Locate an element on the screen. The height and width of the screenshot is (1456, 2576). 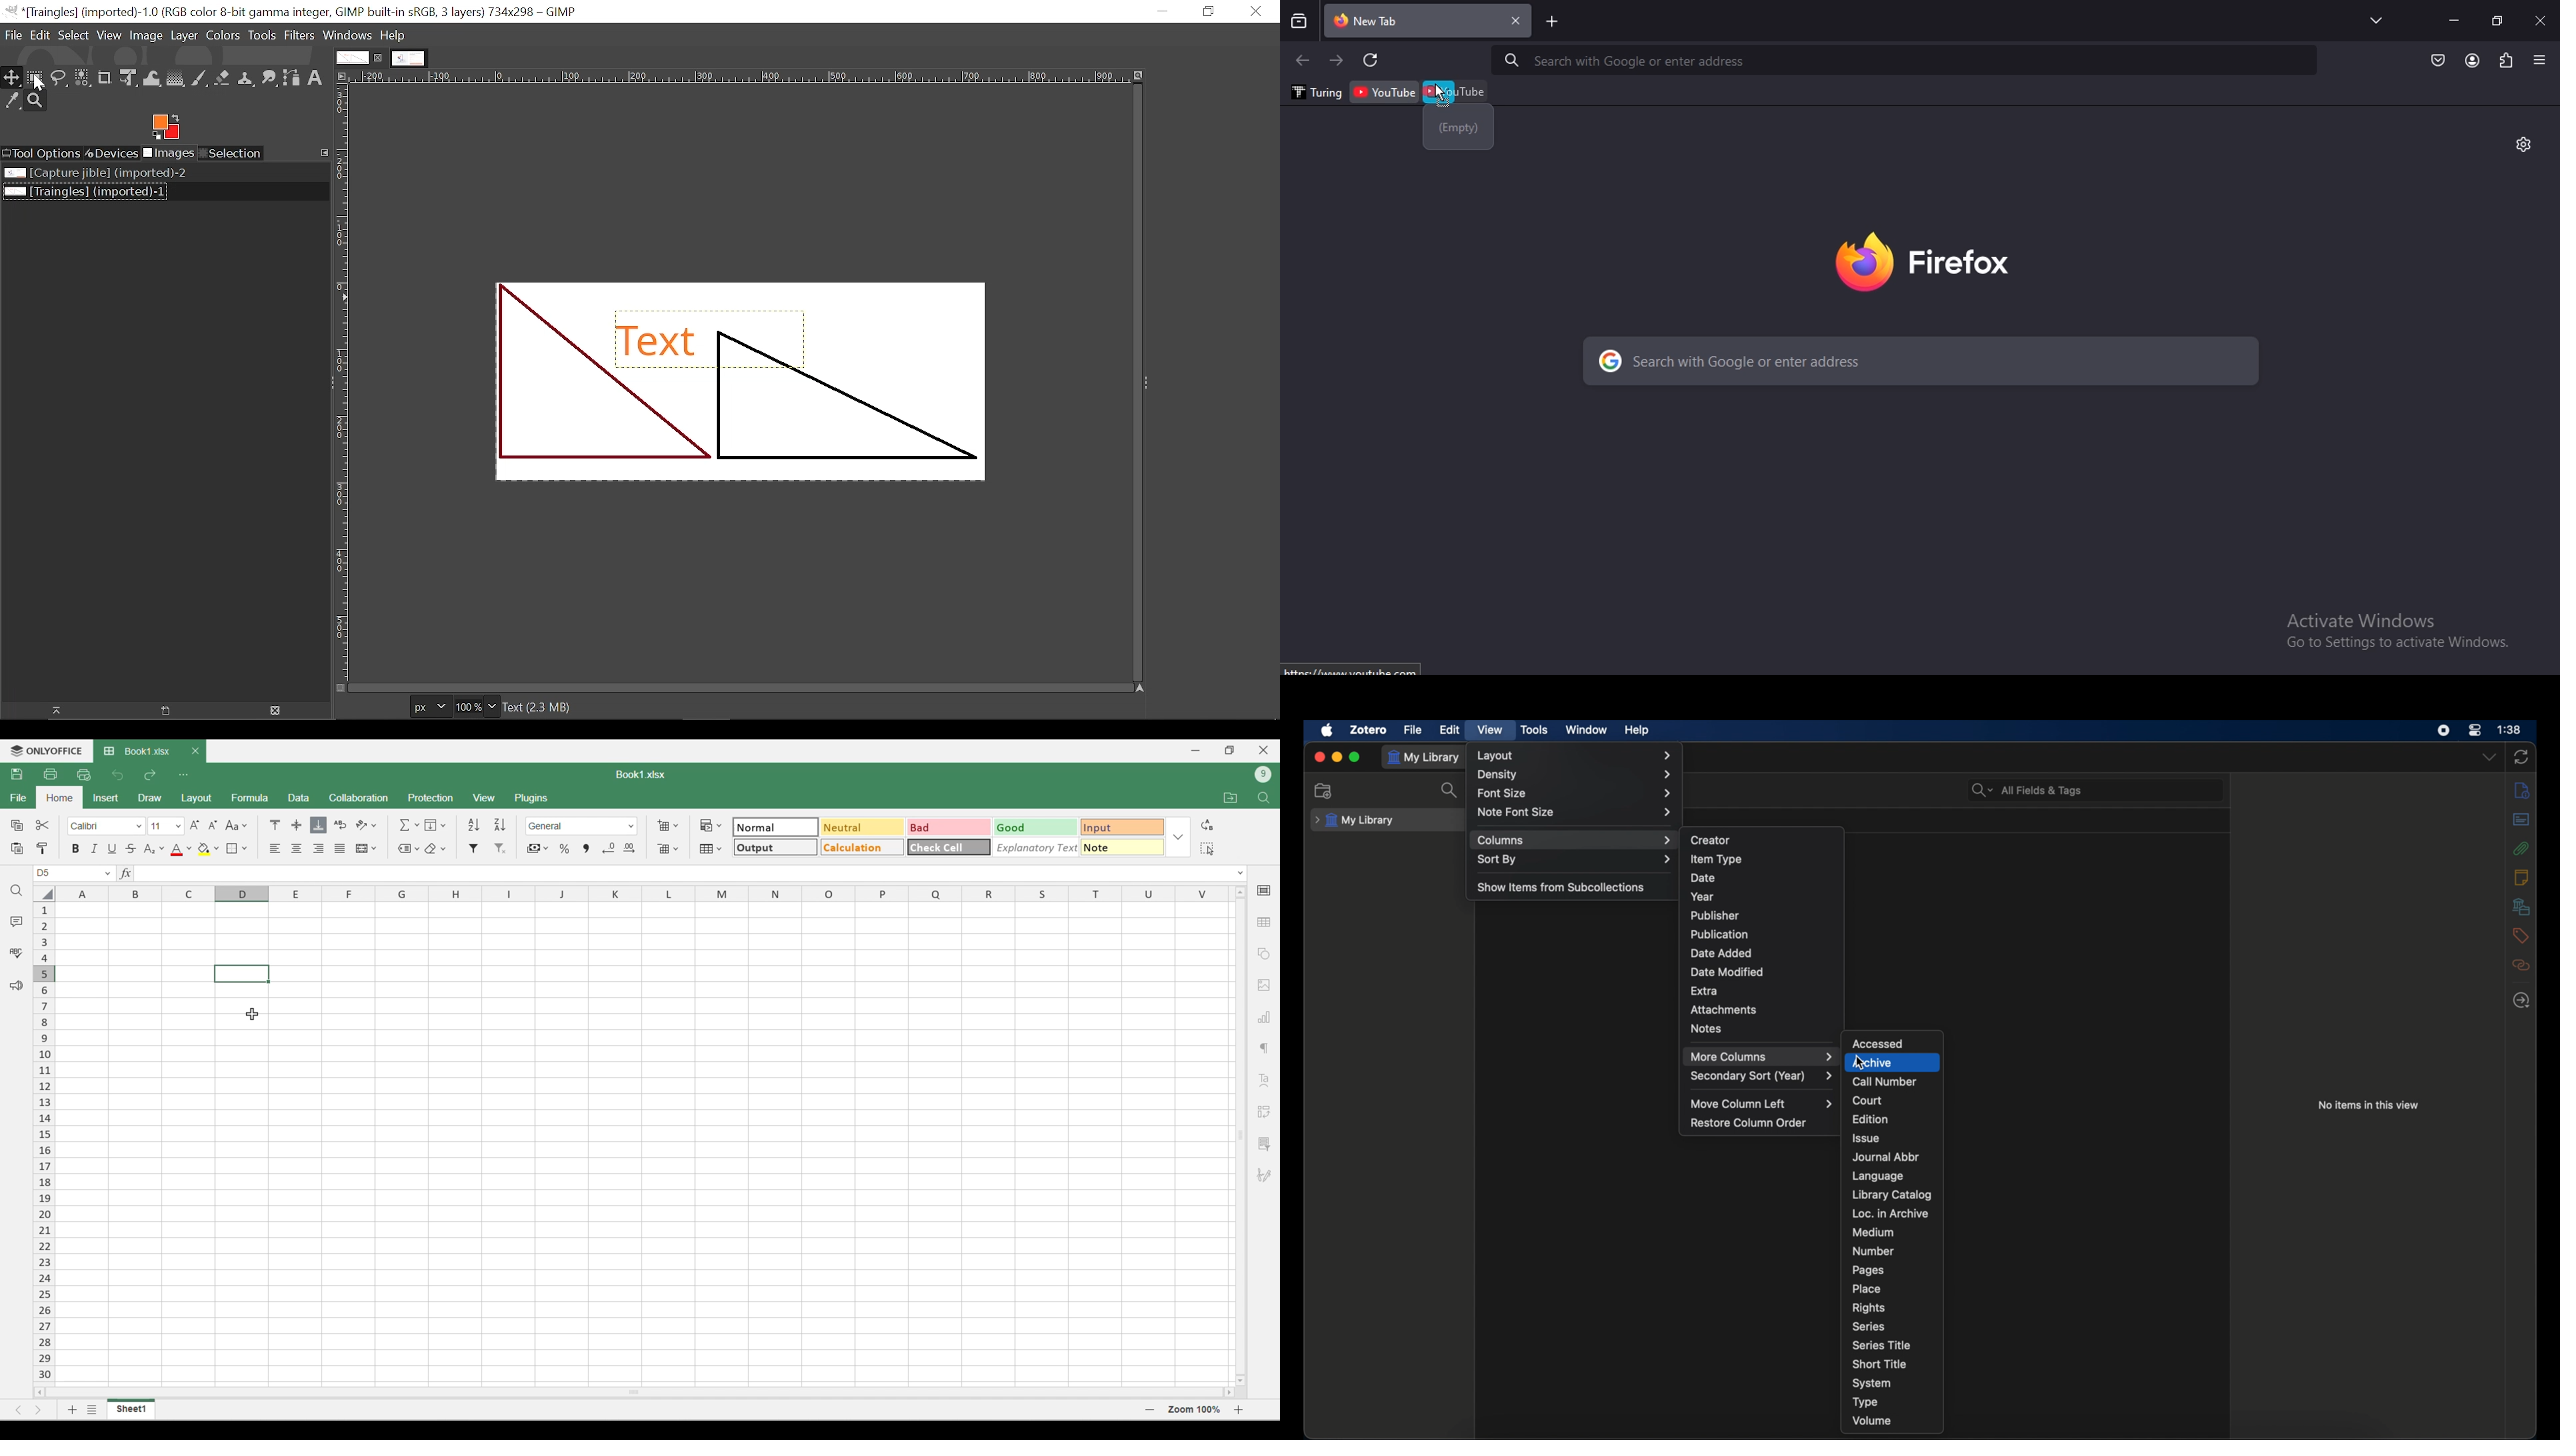
publisher is located at coordinates (1716, 915).